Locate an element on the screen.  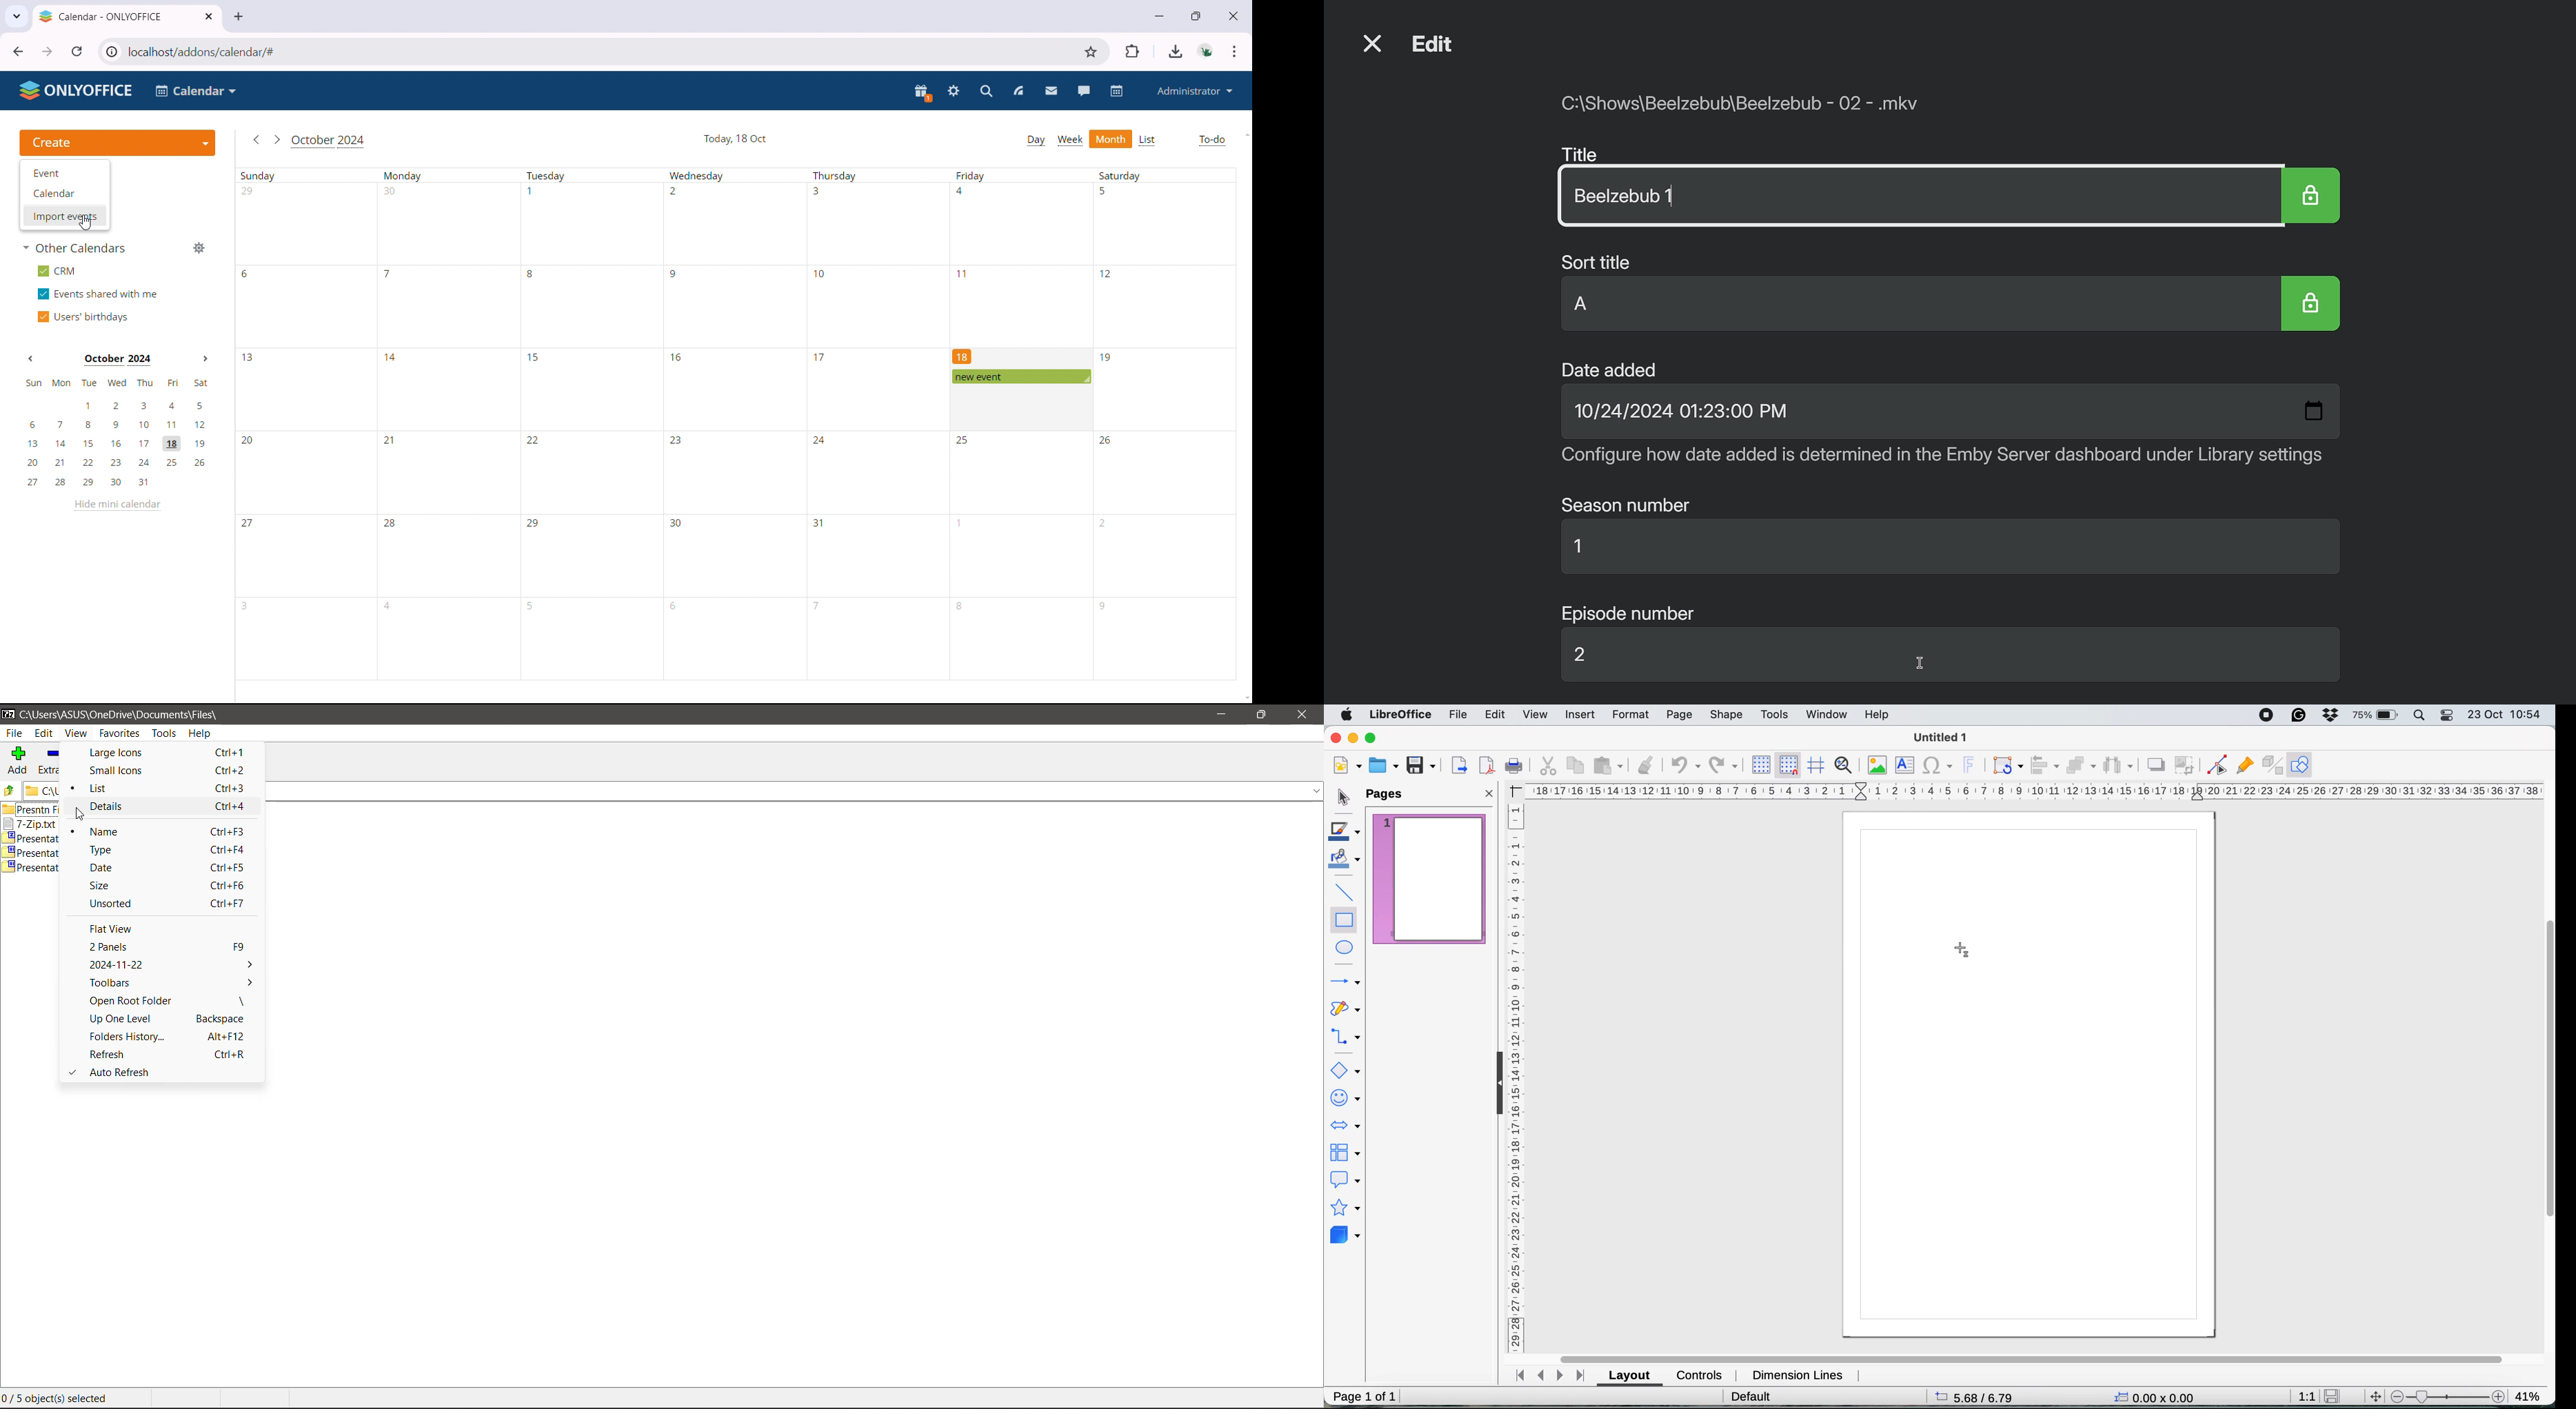
vertical scroll bar is located at coordinates (2547, 1070).